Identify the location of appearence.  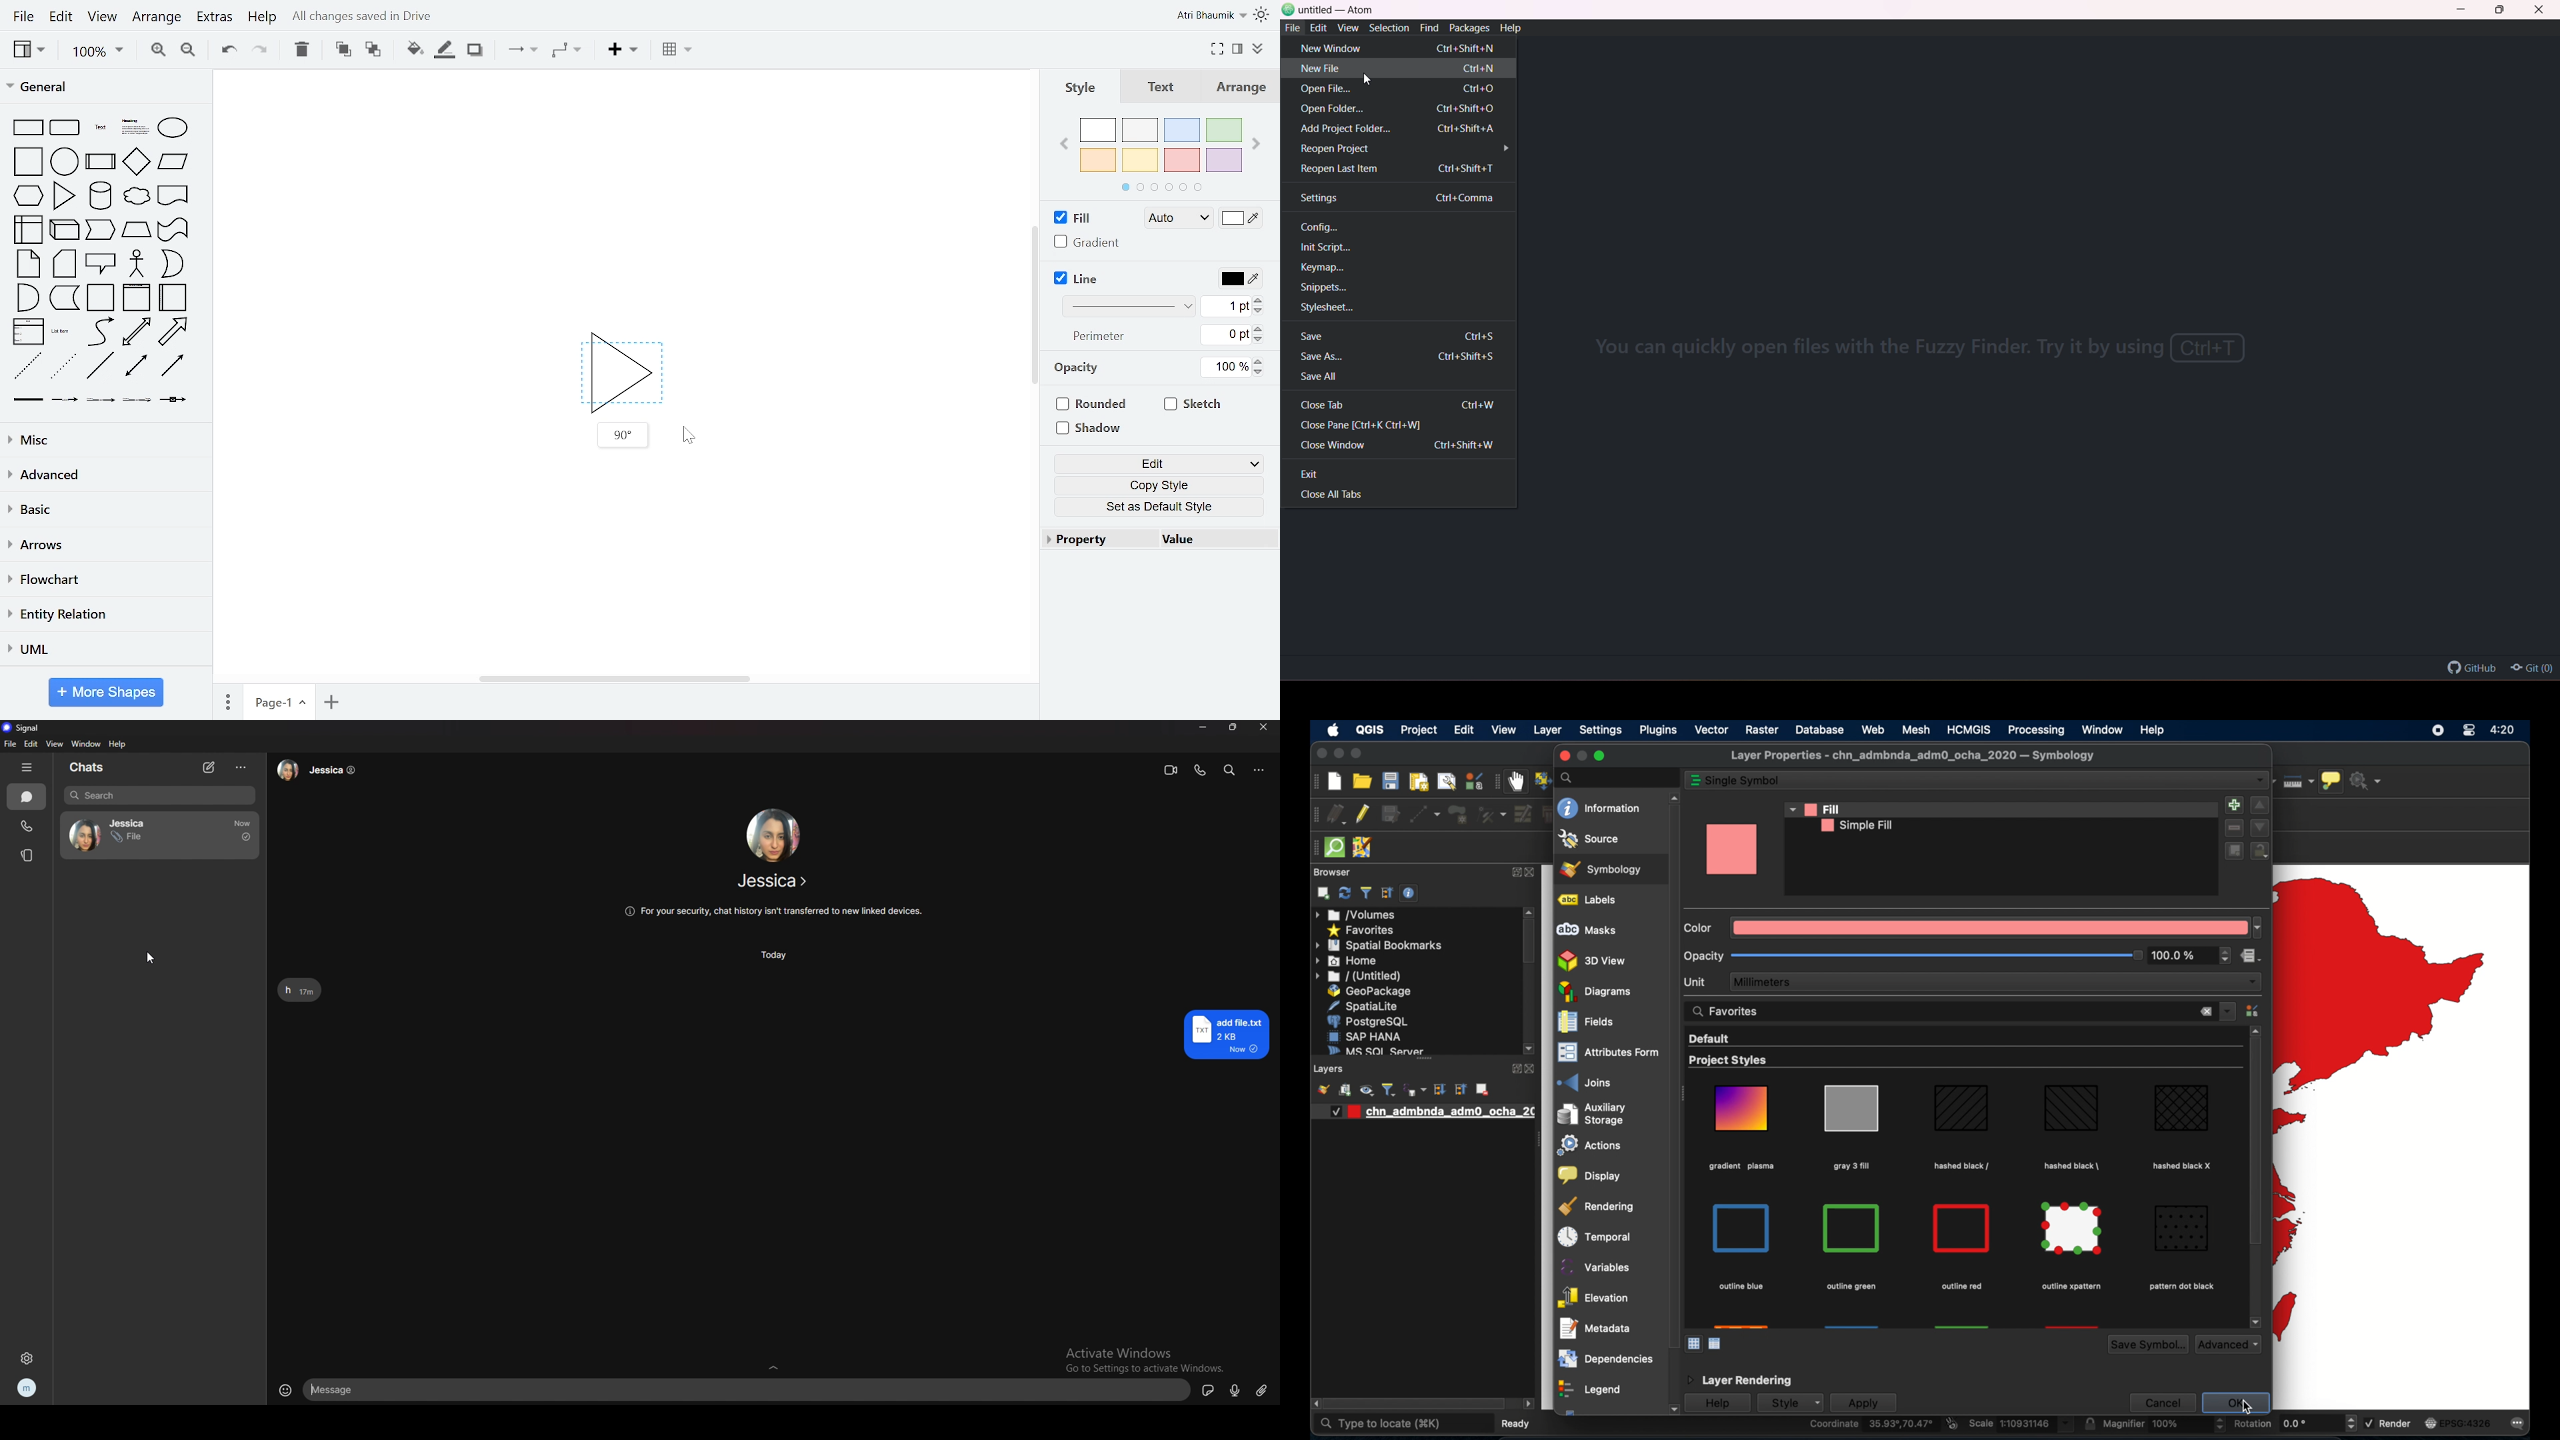
(1263, 15).